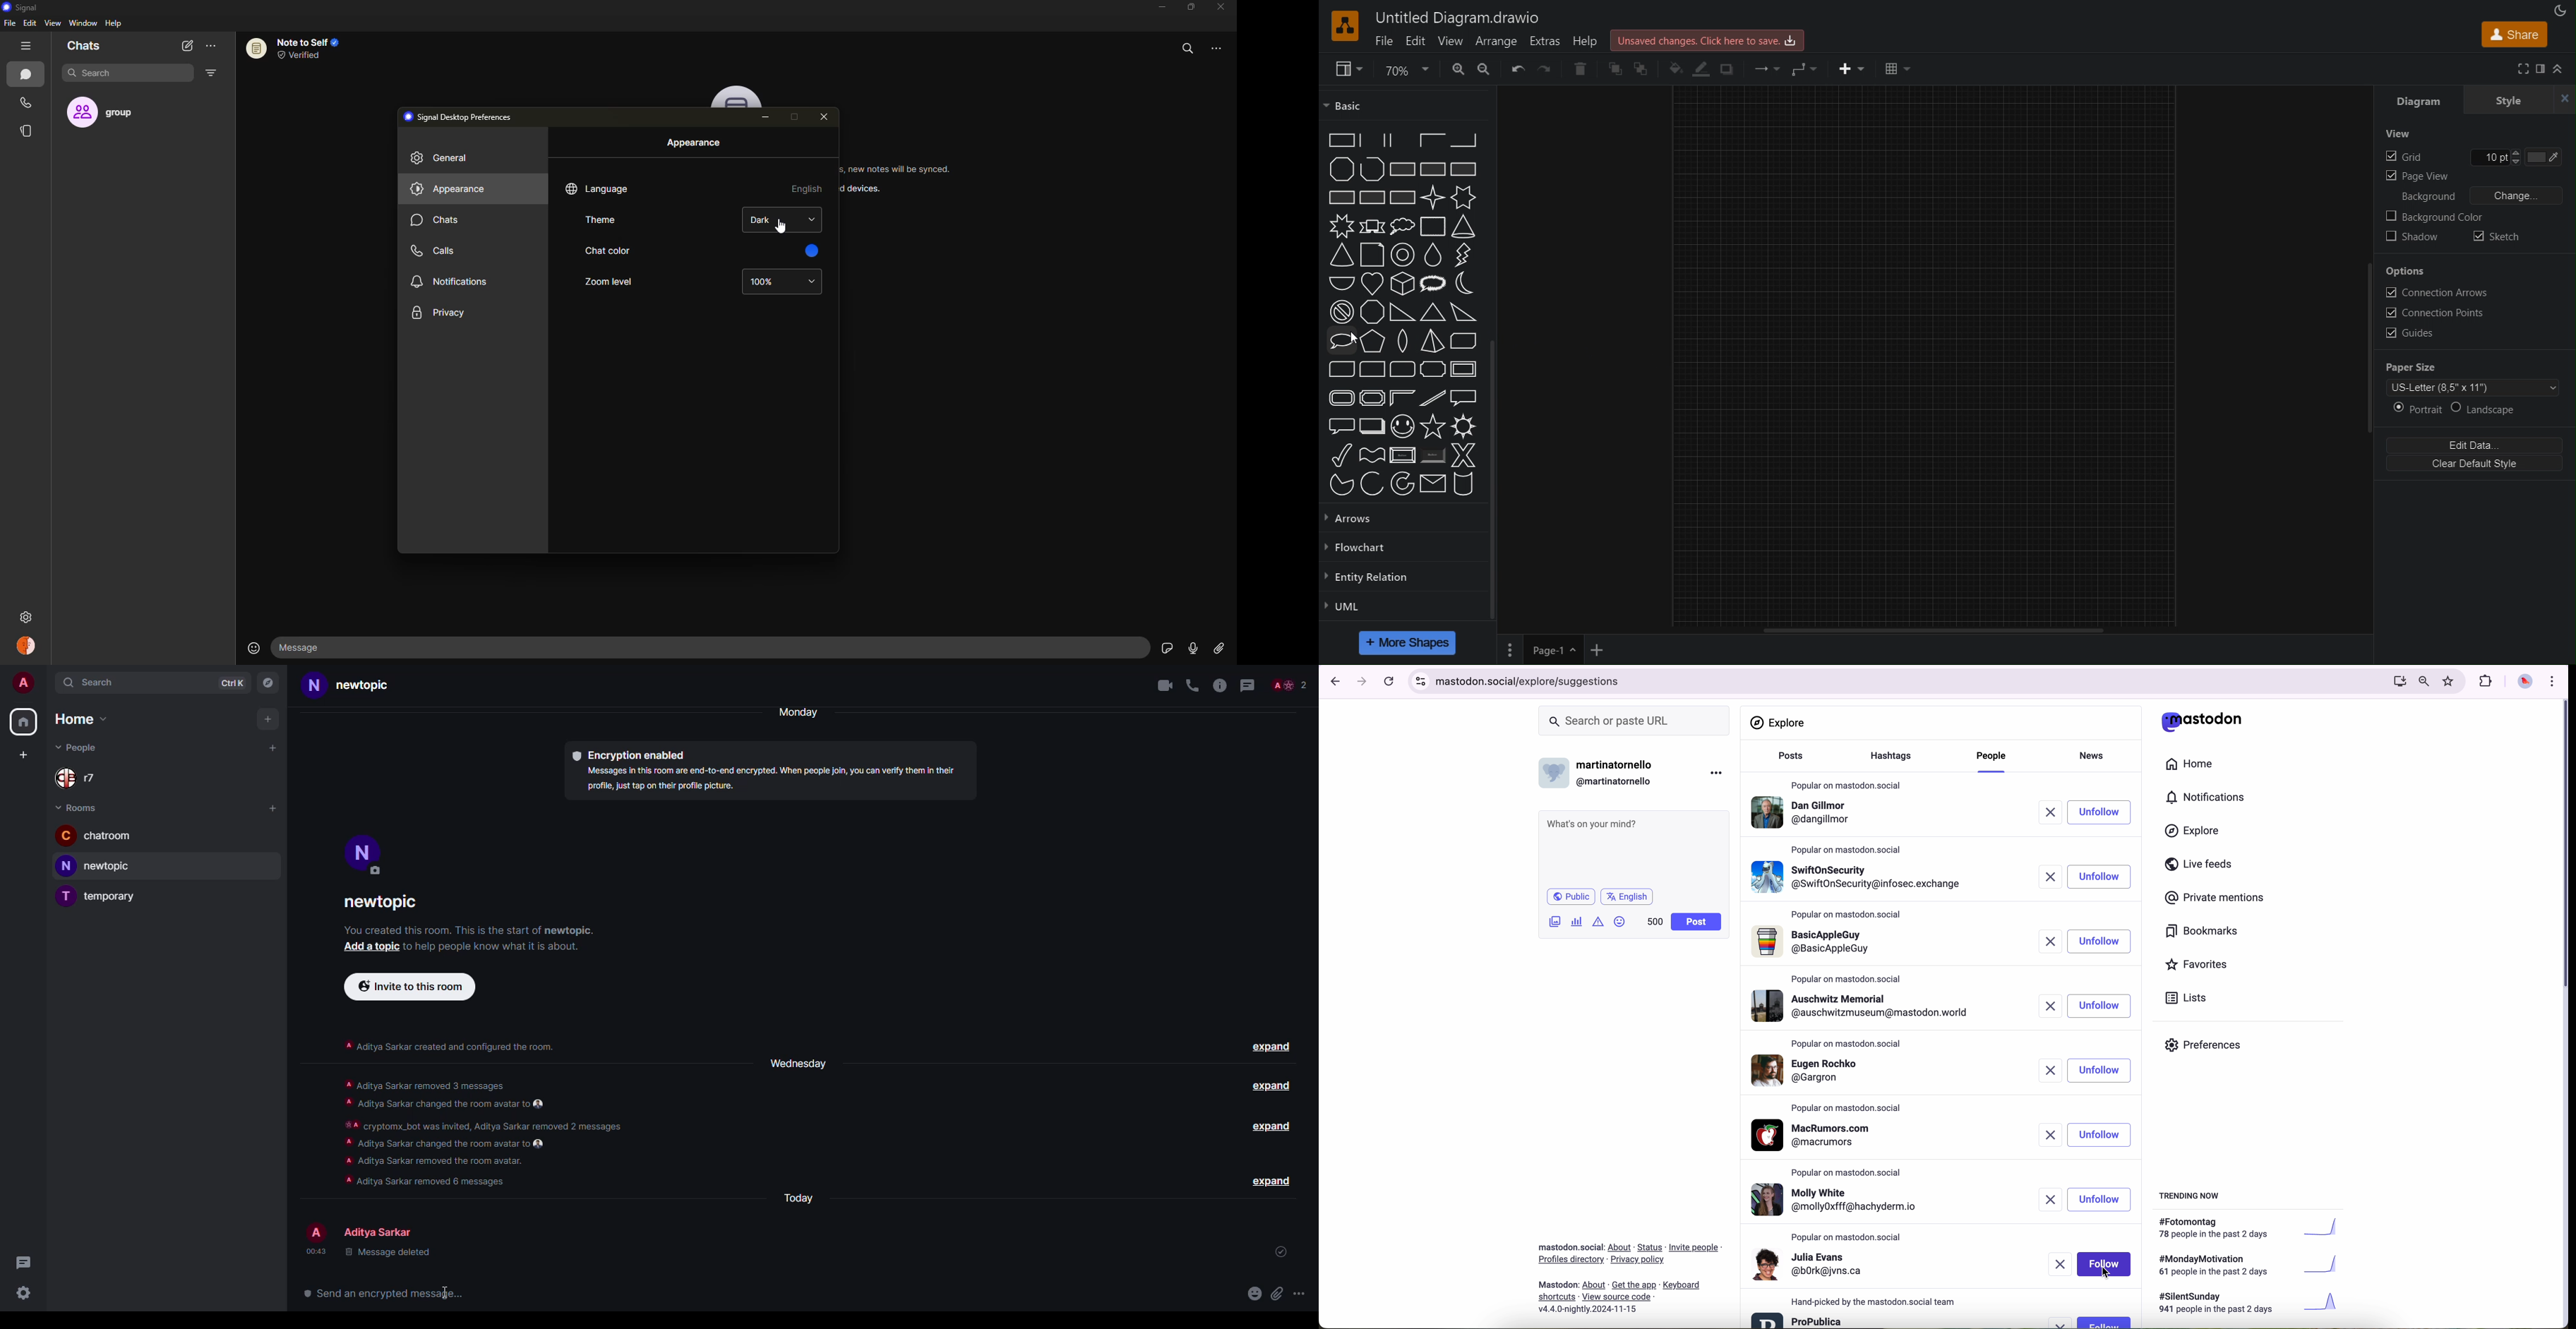 The height and width of the screenshot is (1344, 2576). What do you see at coordinates (1403, 398) in the screenshot?
I see `Frame Corner` at bounding box center [1403, 398].